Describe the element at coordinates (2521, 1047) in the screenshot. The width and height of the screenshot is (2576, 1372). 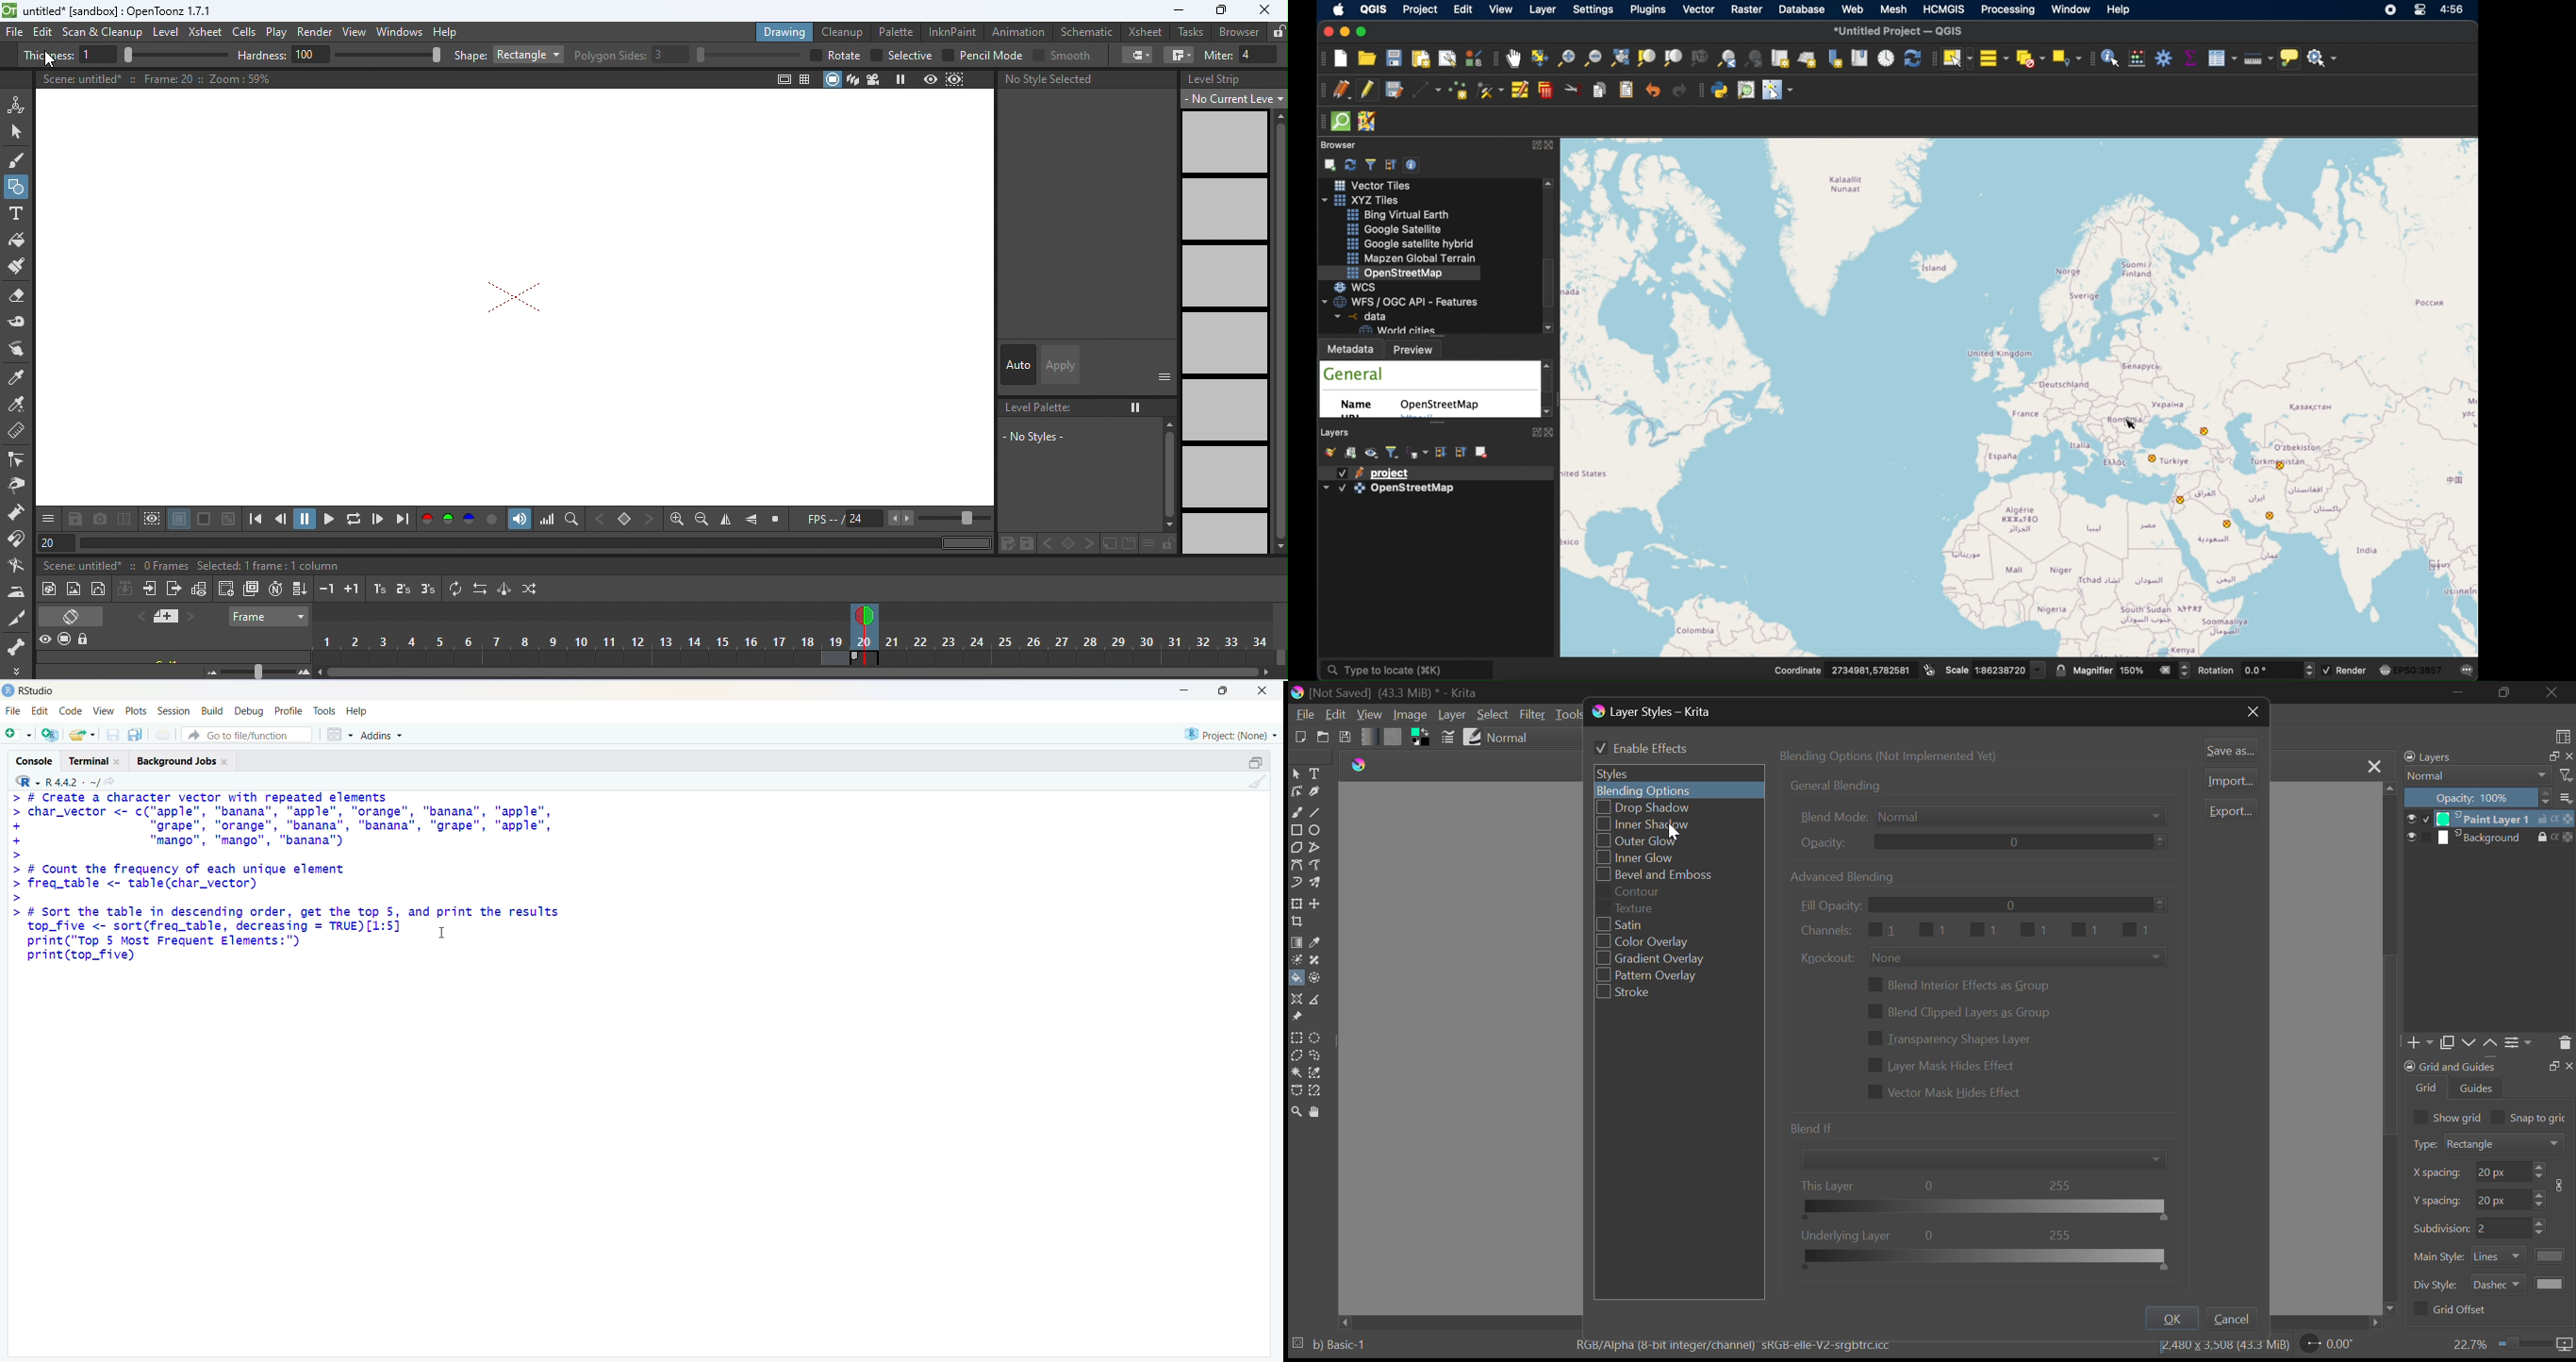
I see `Settings` at that location.